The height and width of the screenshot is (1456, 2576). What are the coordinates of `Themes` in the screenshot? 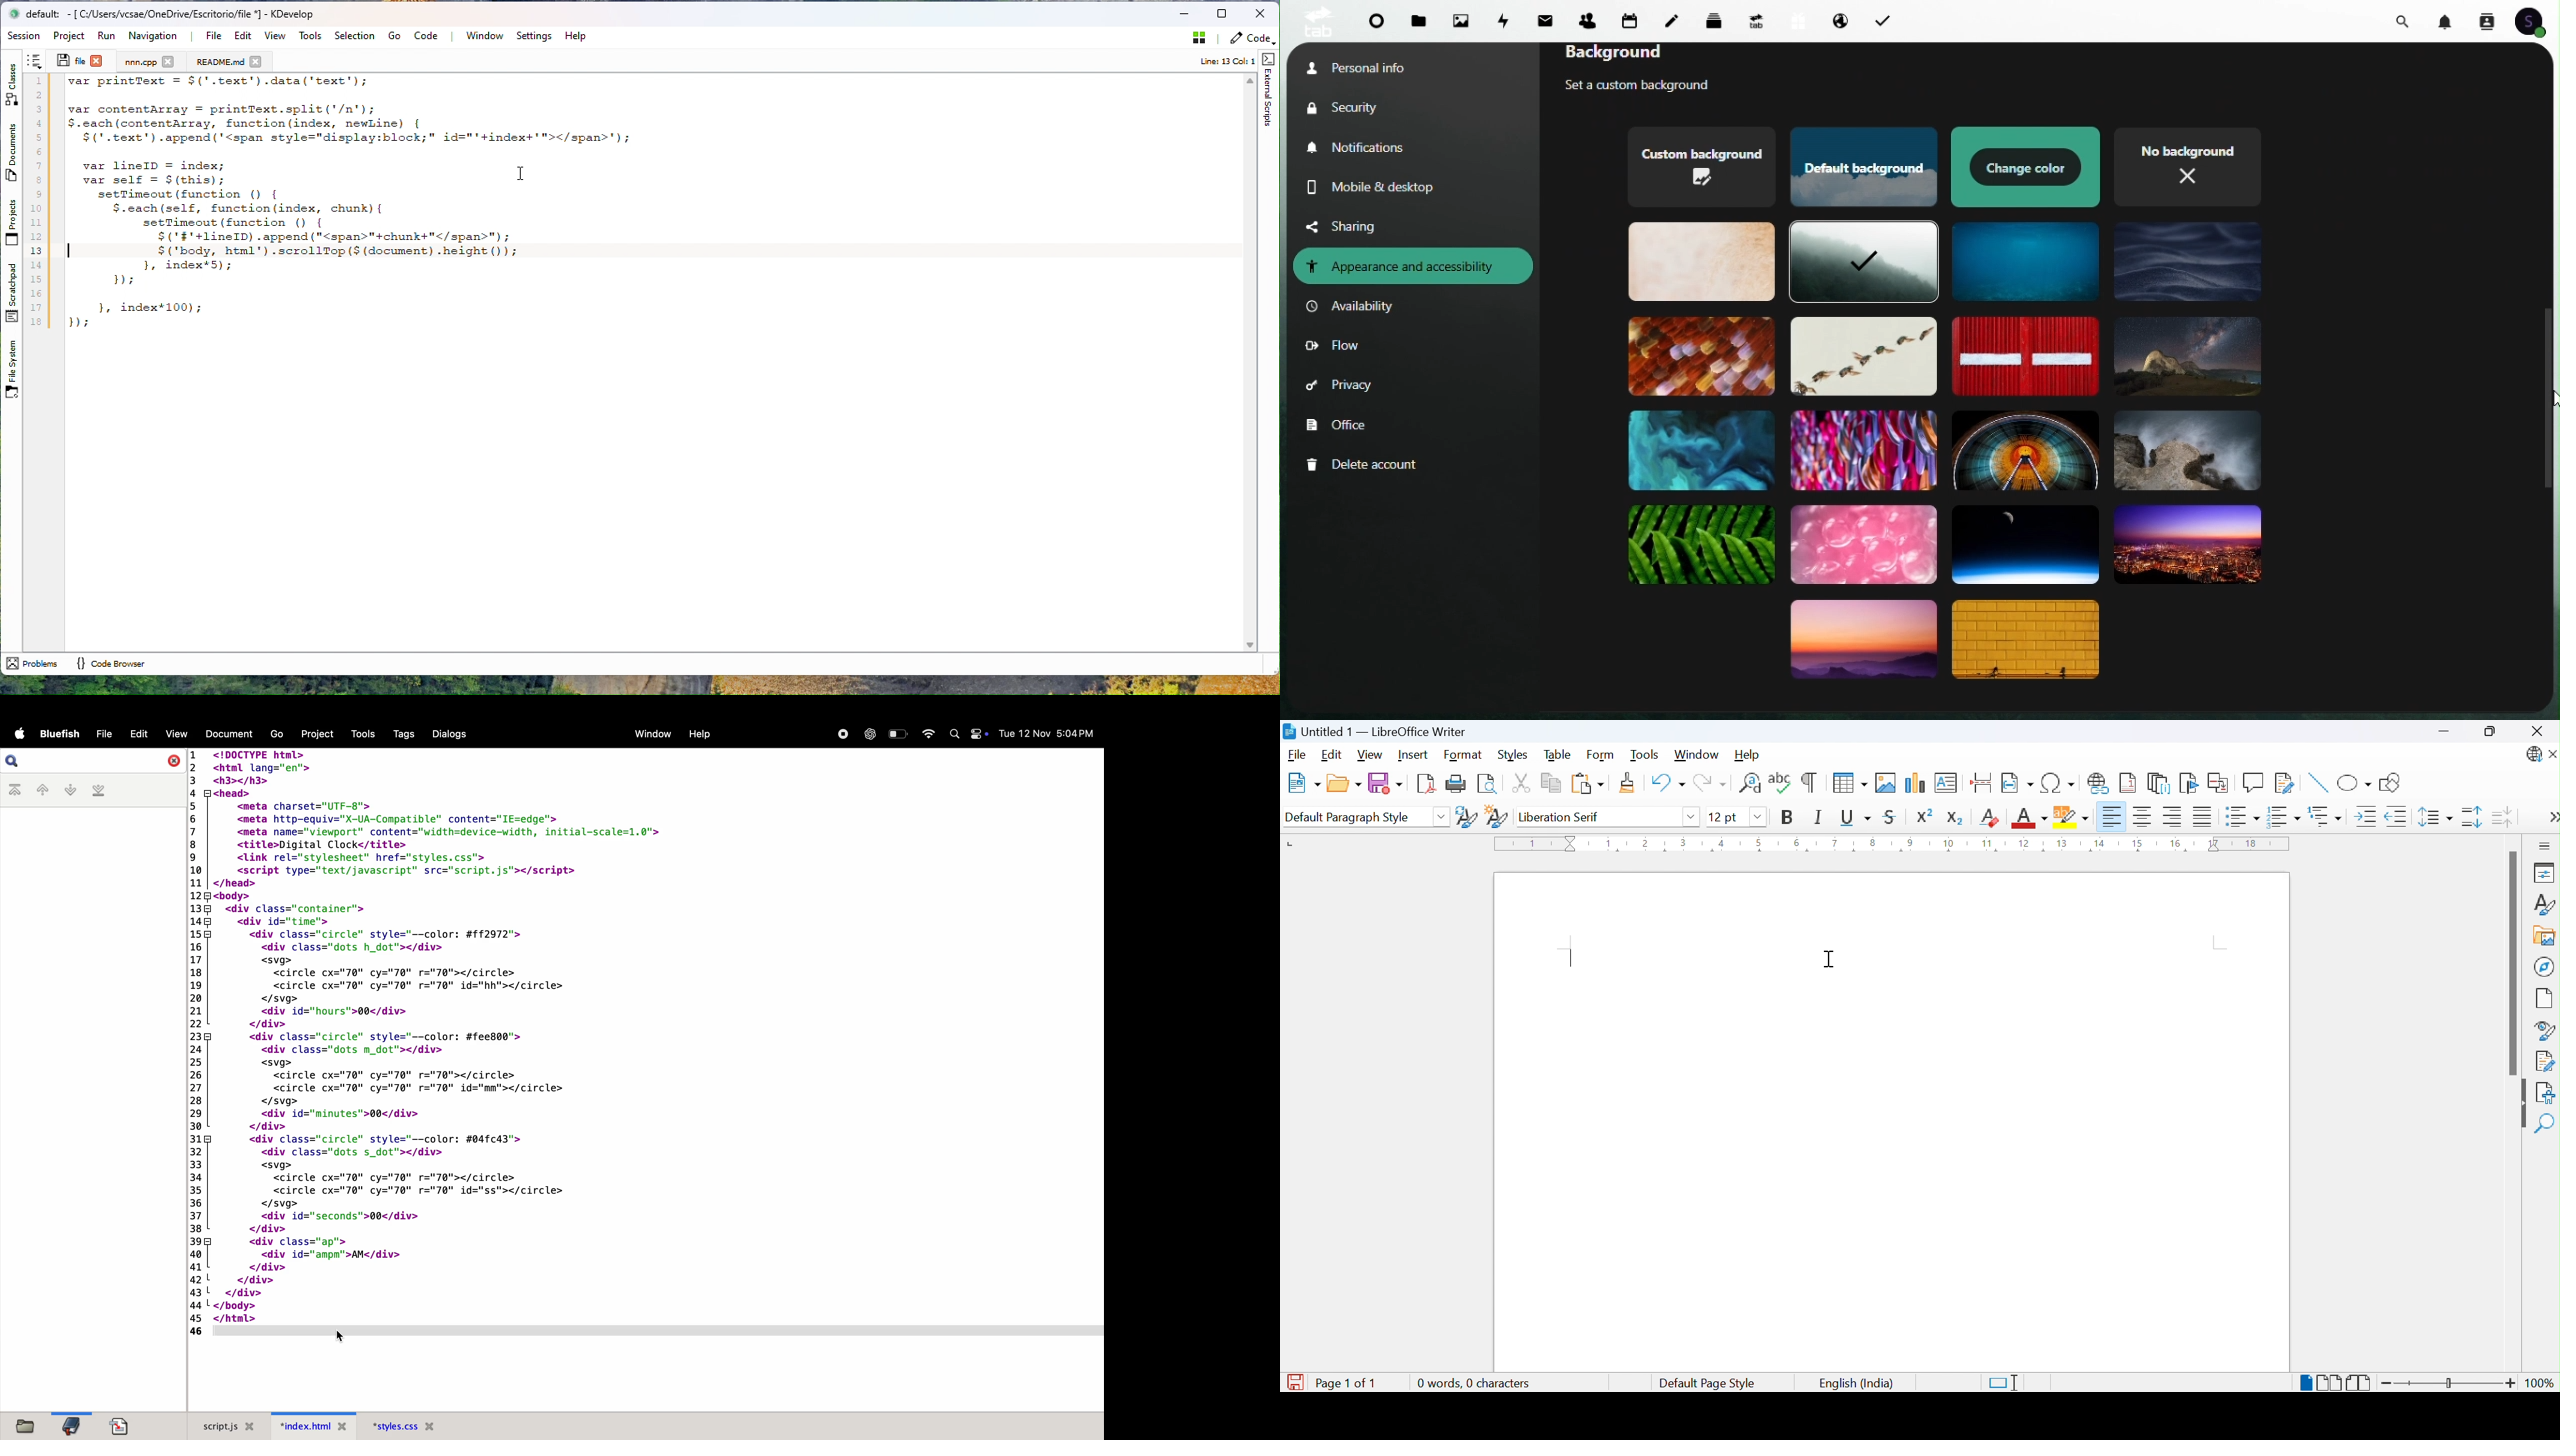 It's located at (1864, 542).